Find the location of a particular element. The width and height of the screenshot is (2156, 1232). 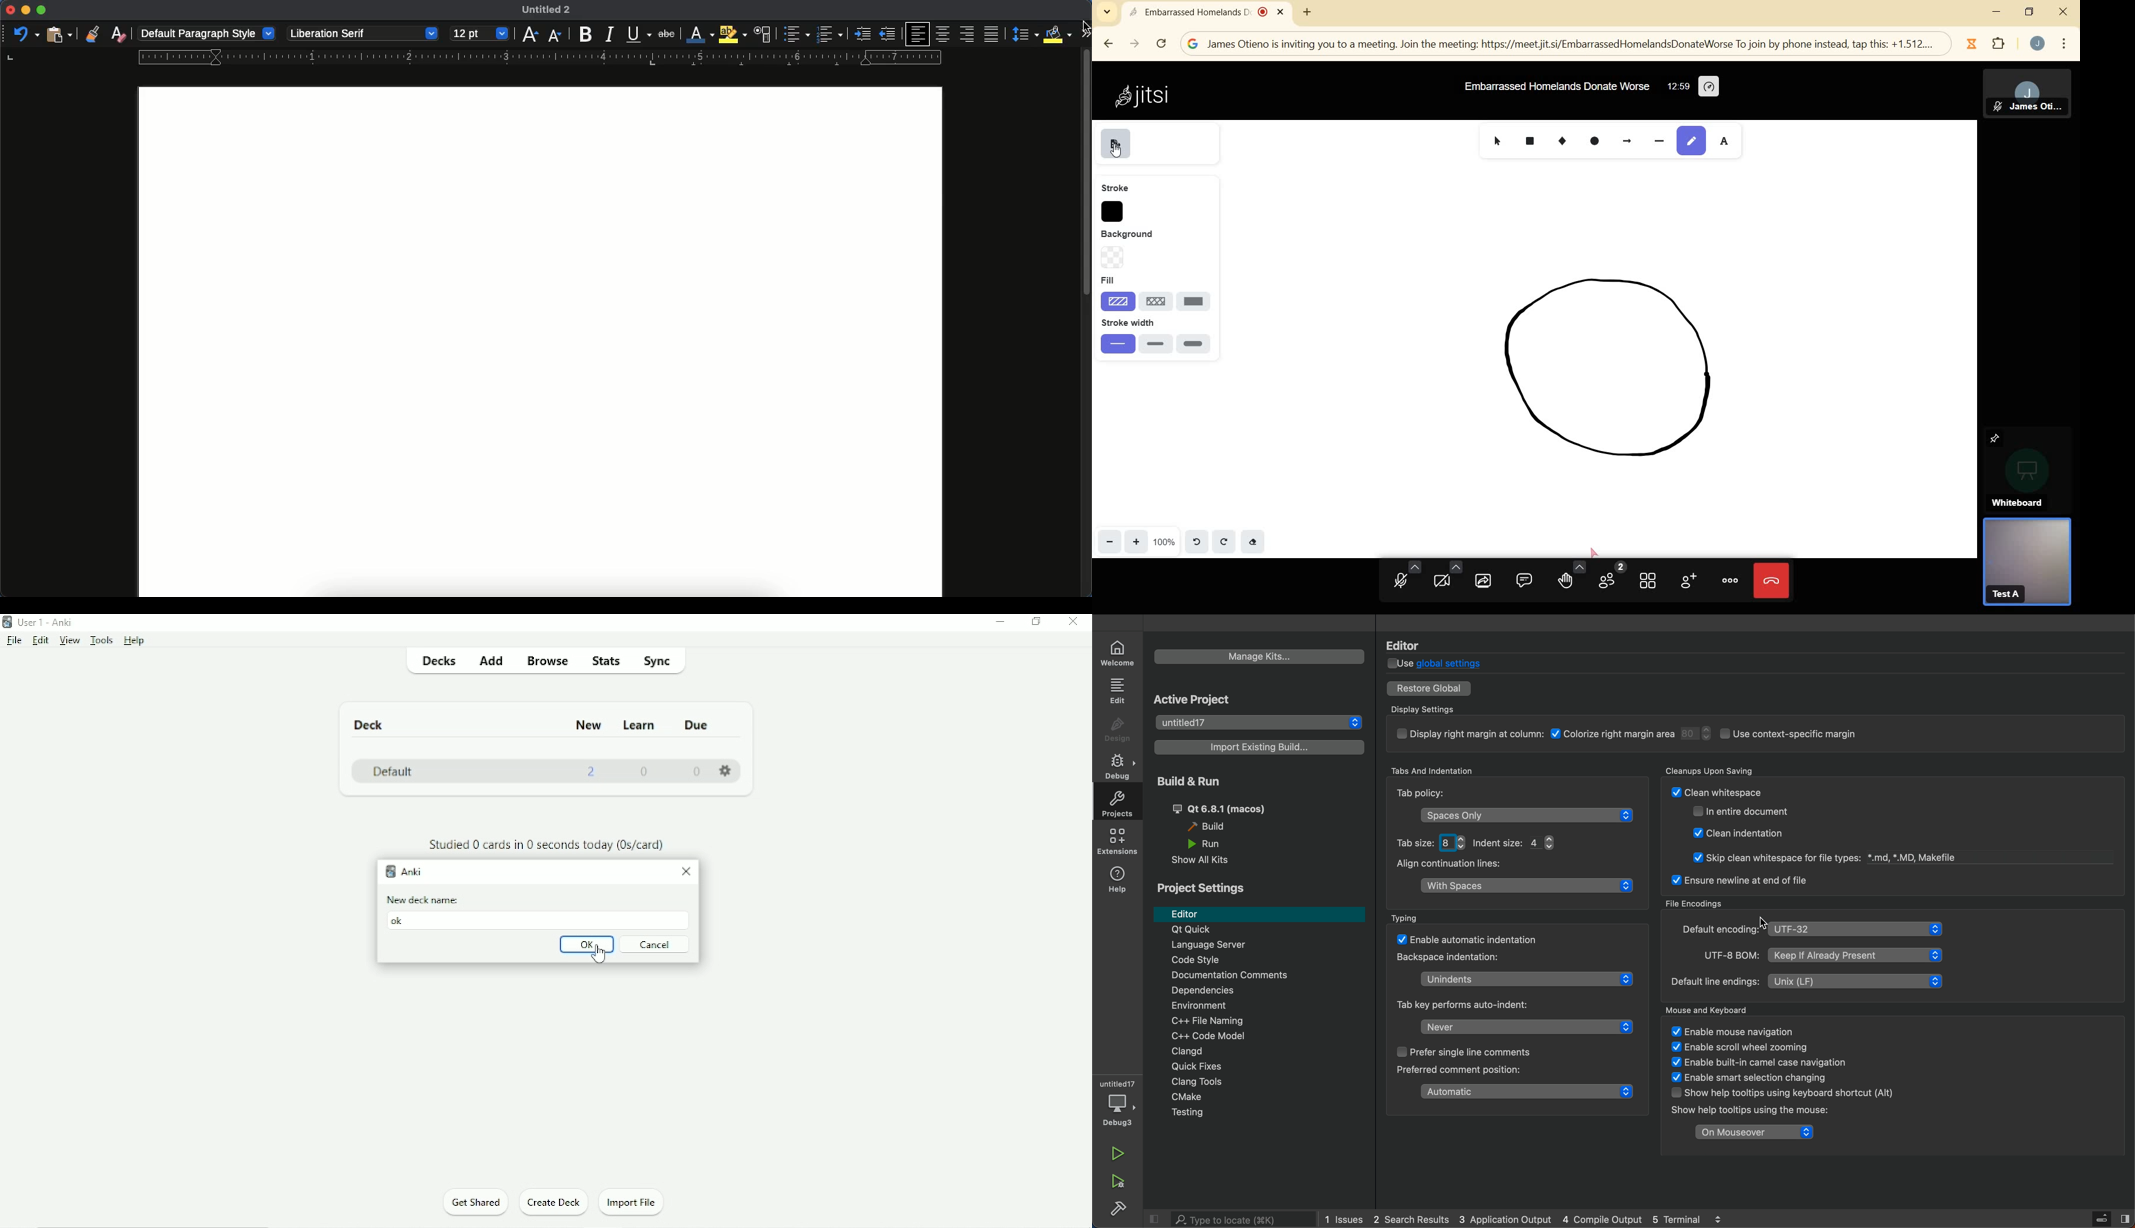

medium is located at coordinates (1155, 346).